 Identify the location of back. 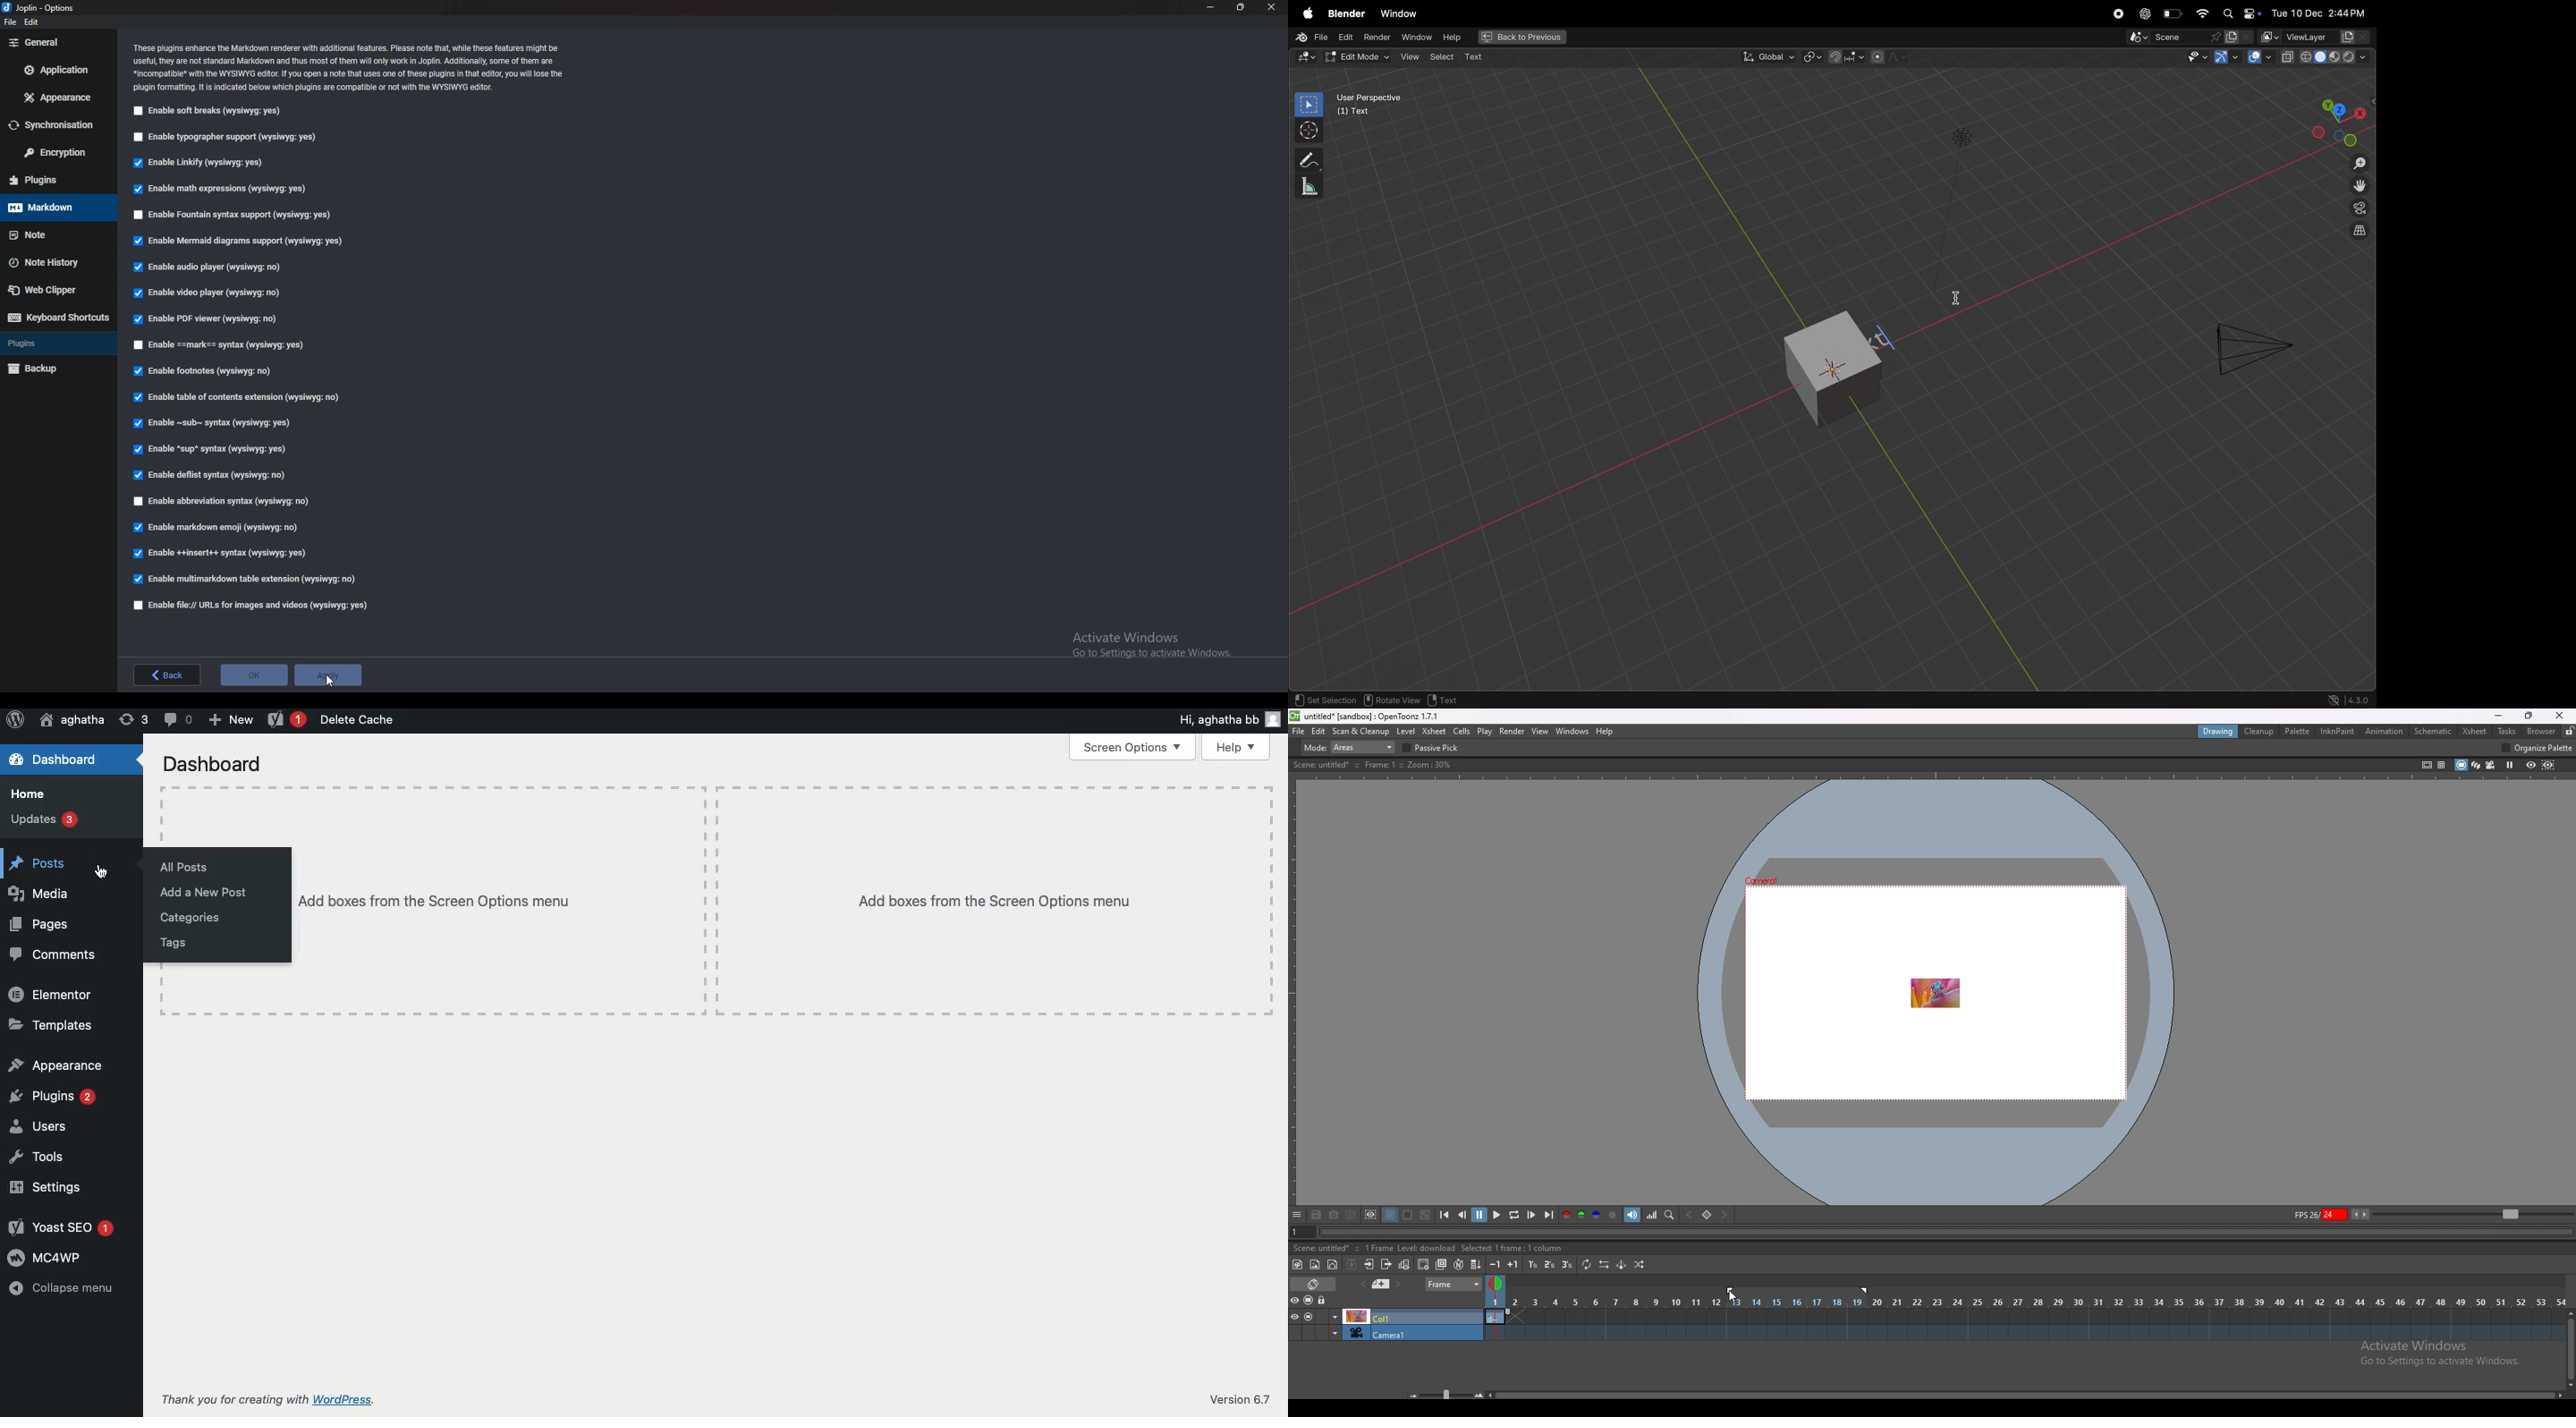
(168, 675).